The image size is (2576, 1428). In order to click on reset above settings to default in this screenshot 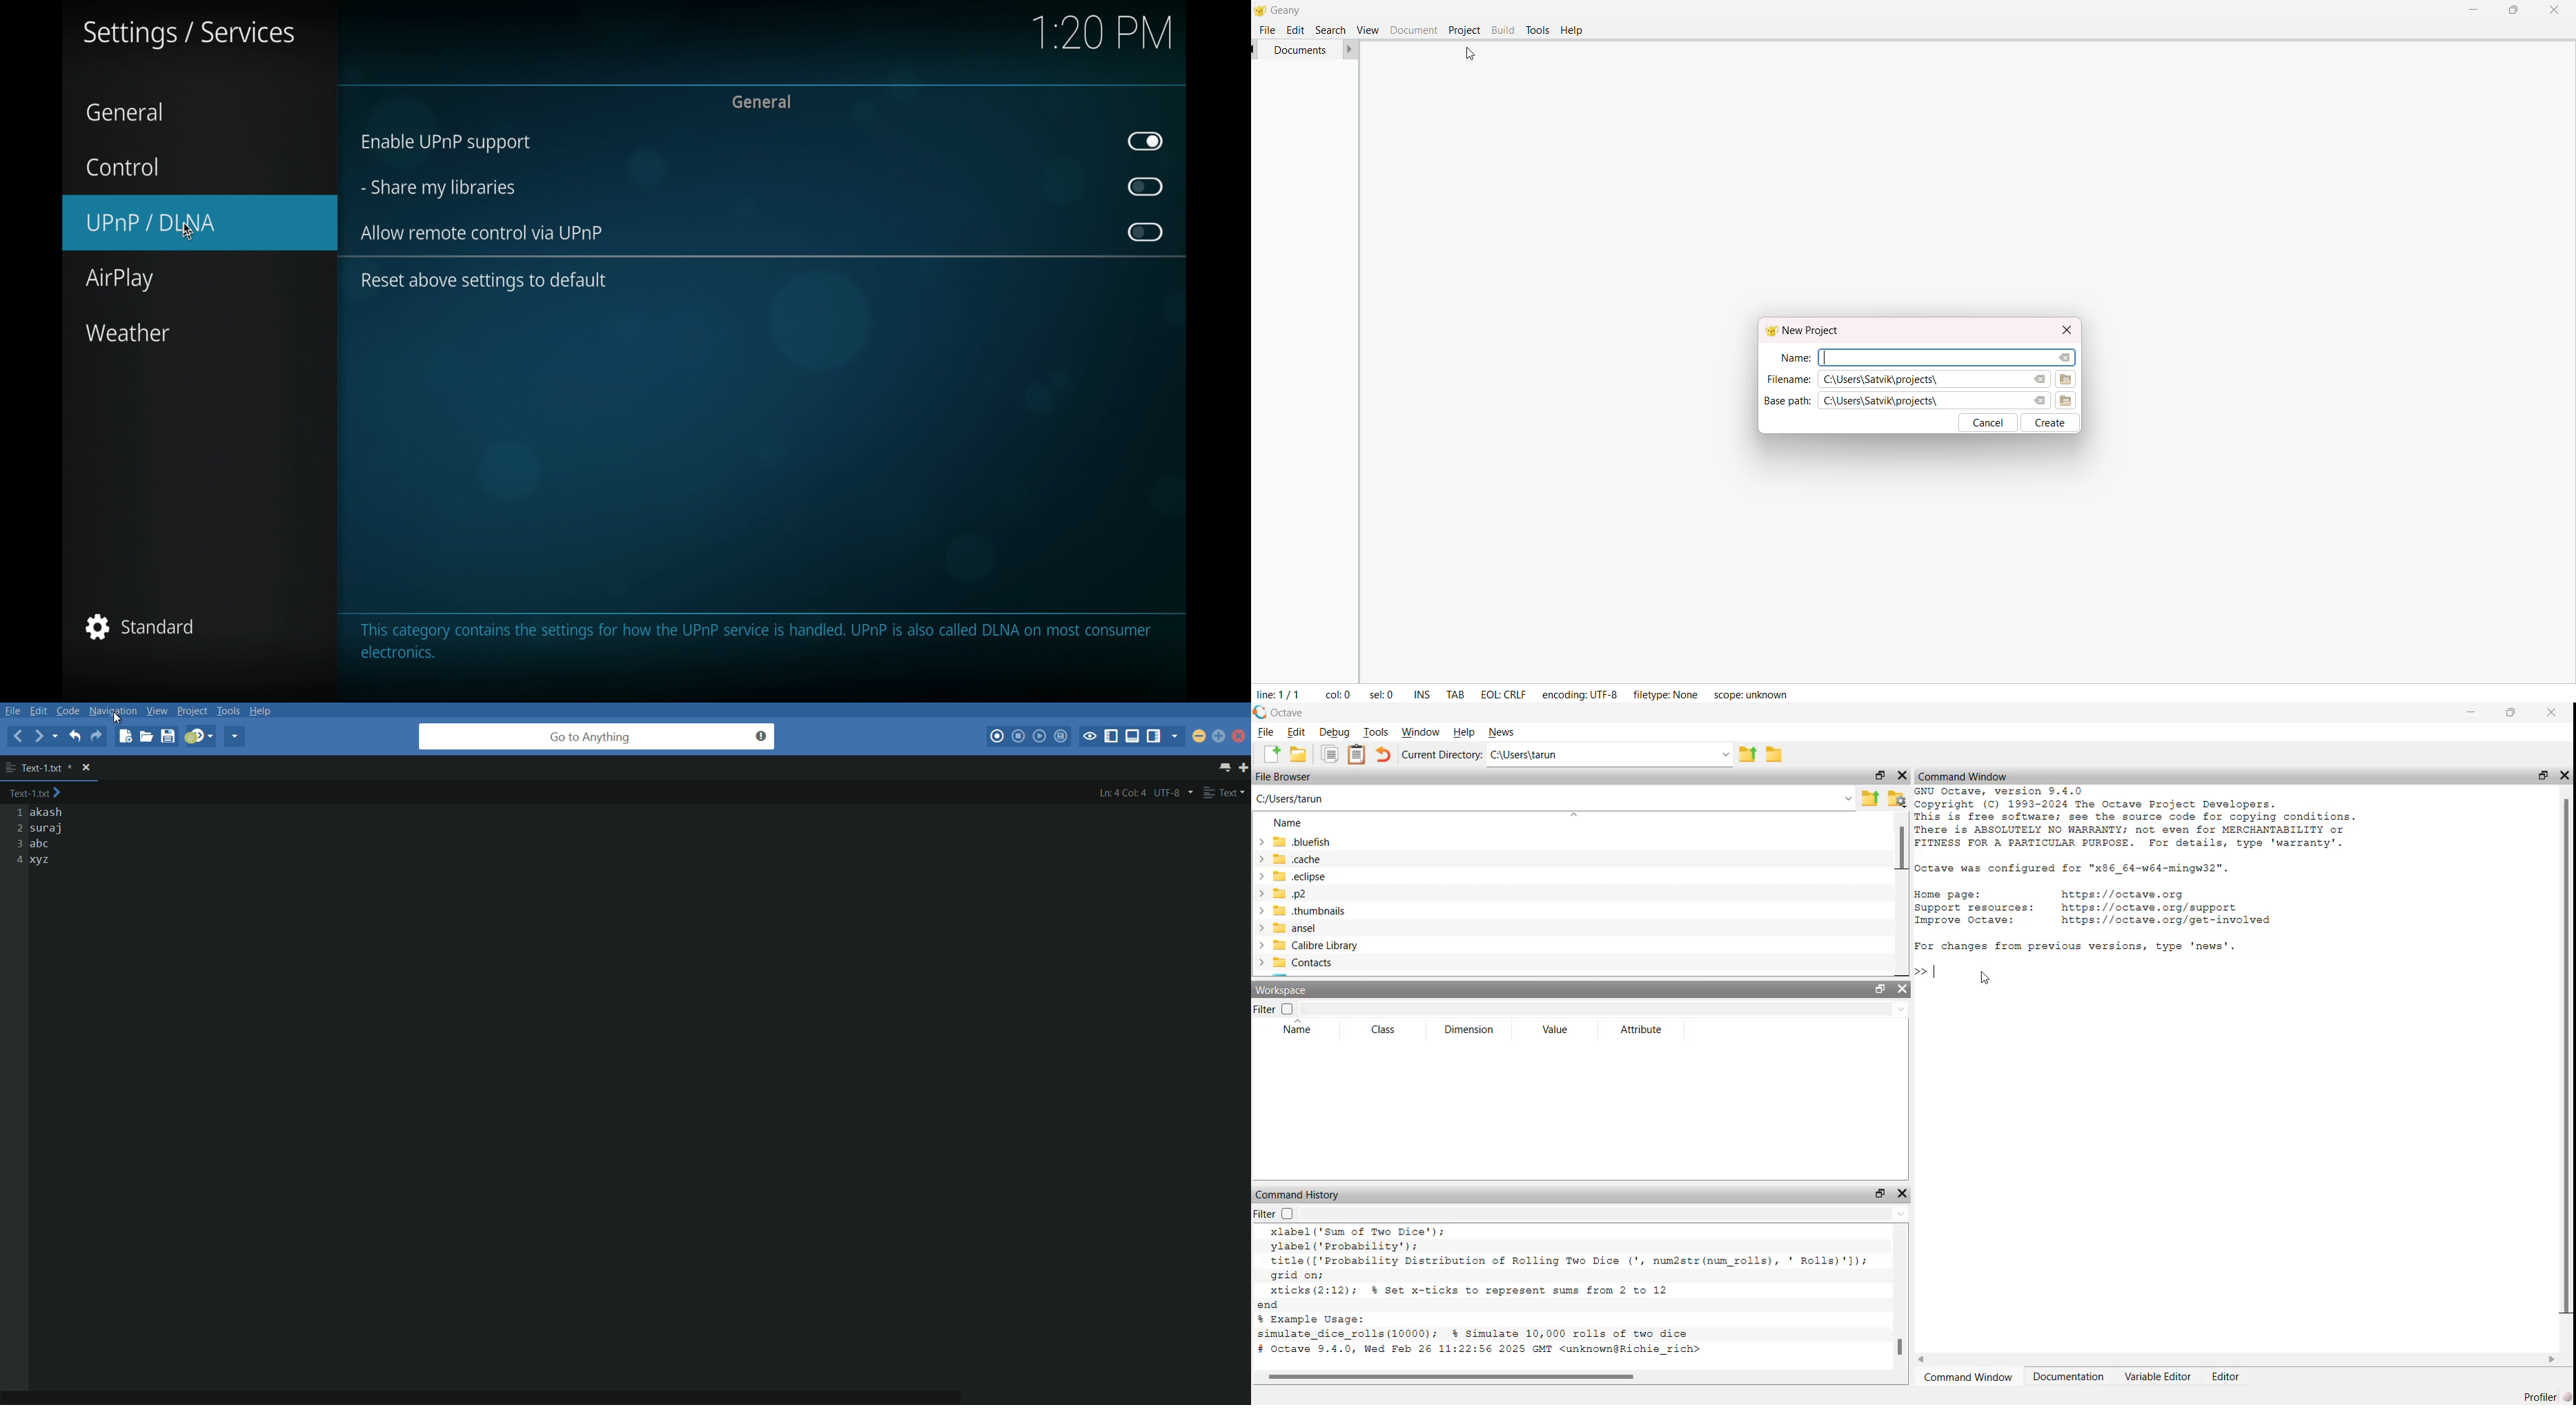, I will do `click(483, 282)`.